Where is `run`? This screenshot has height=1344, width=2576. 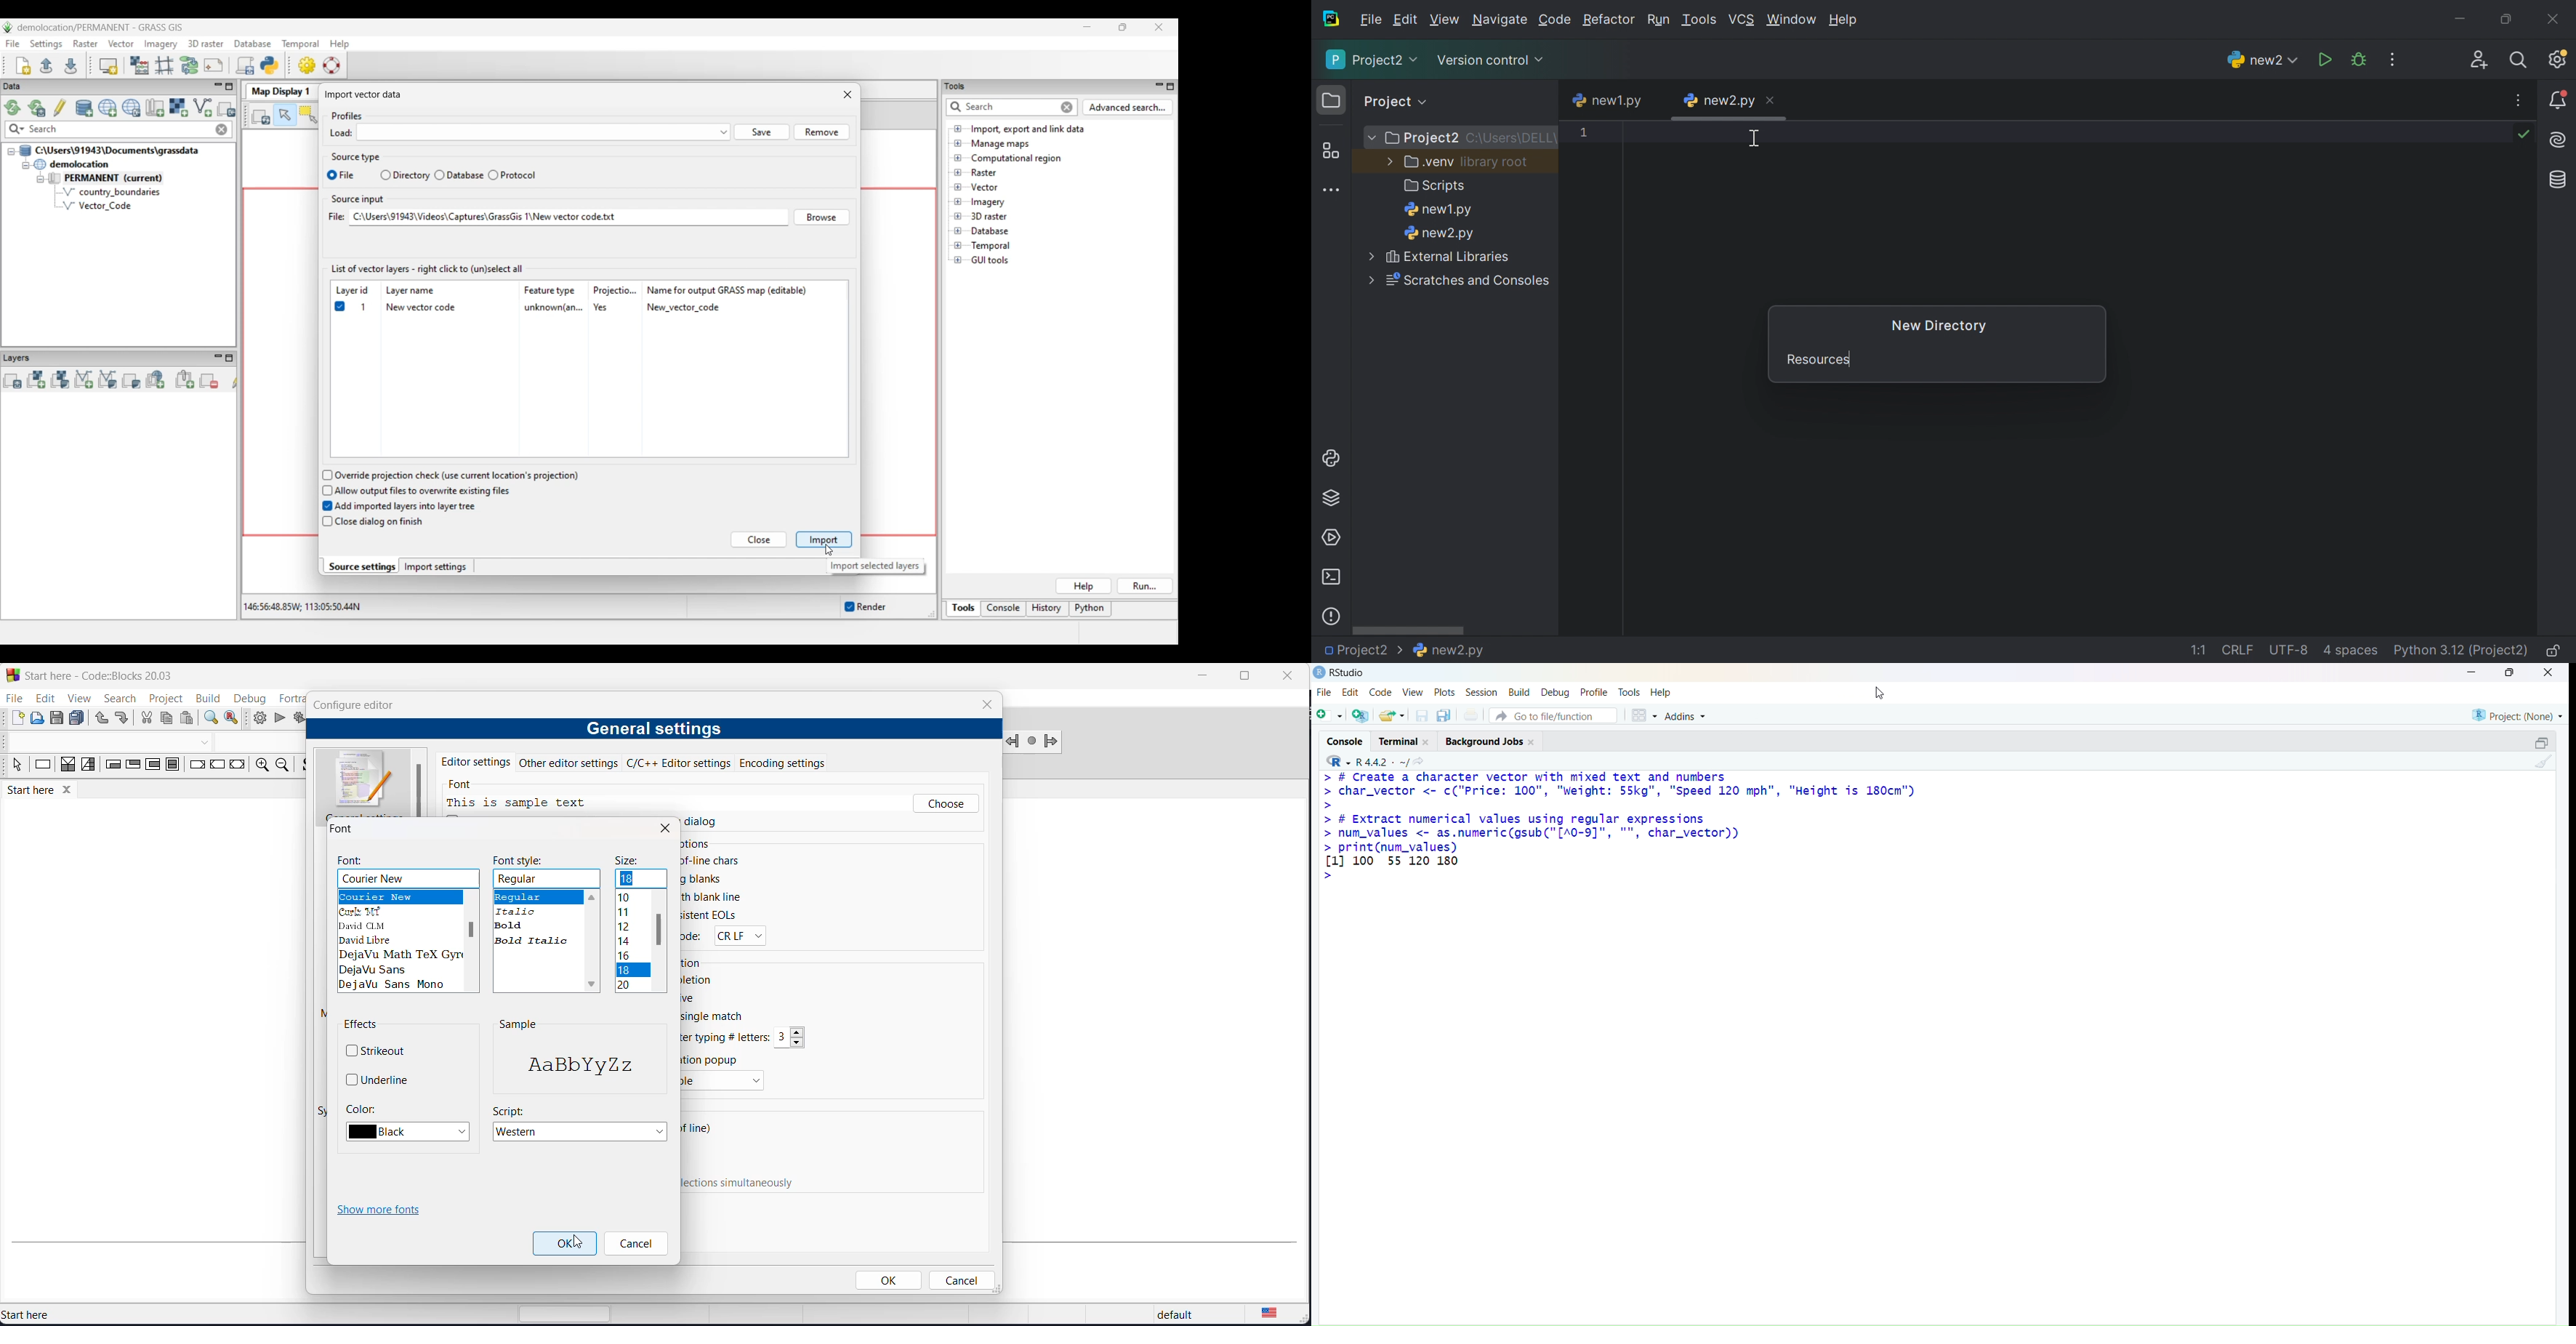
run is located at coordinates (279, 719).